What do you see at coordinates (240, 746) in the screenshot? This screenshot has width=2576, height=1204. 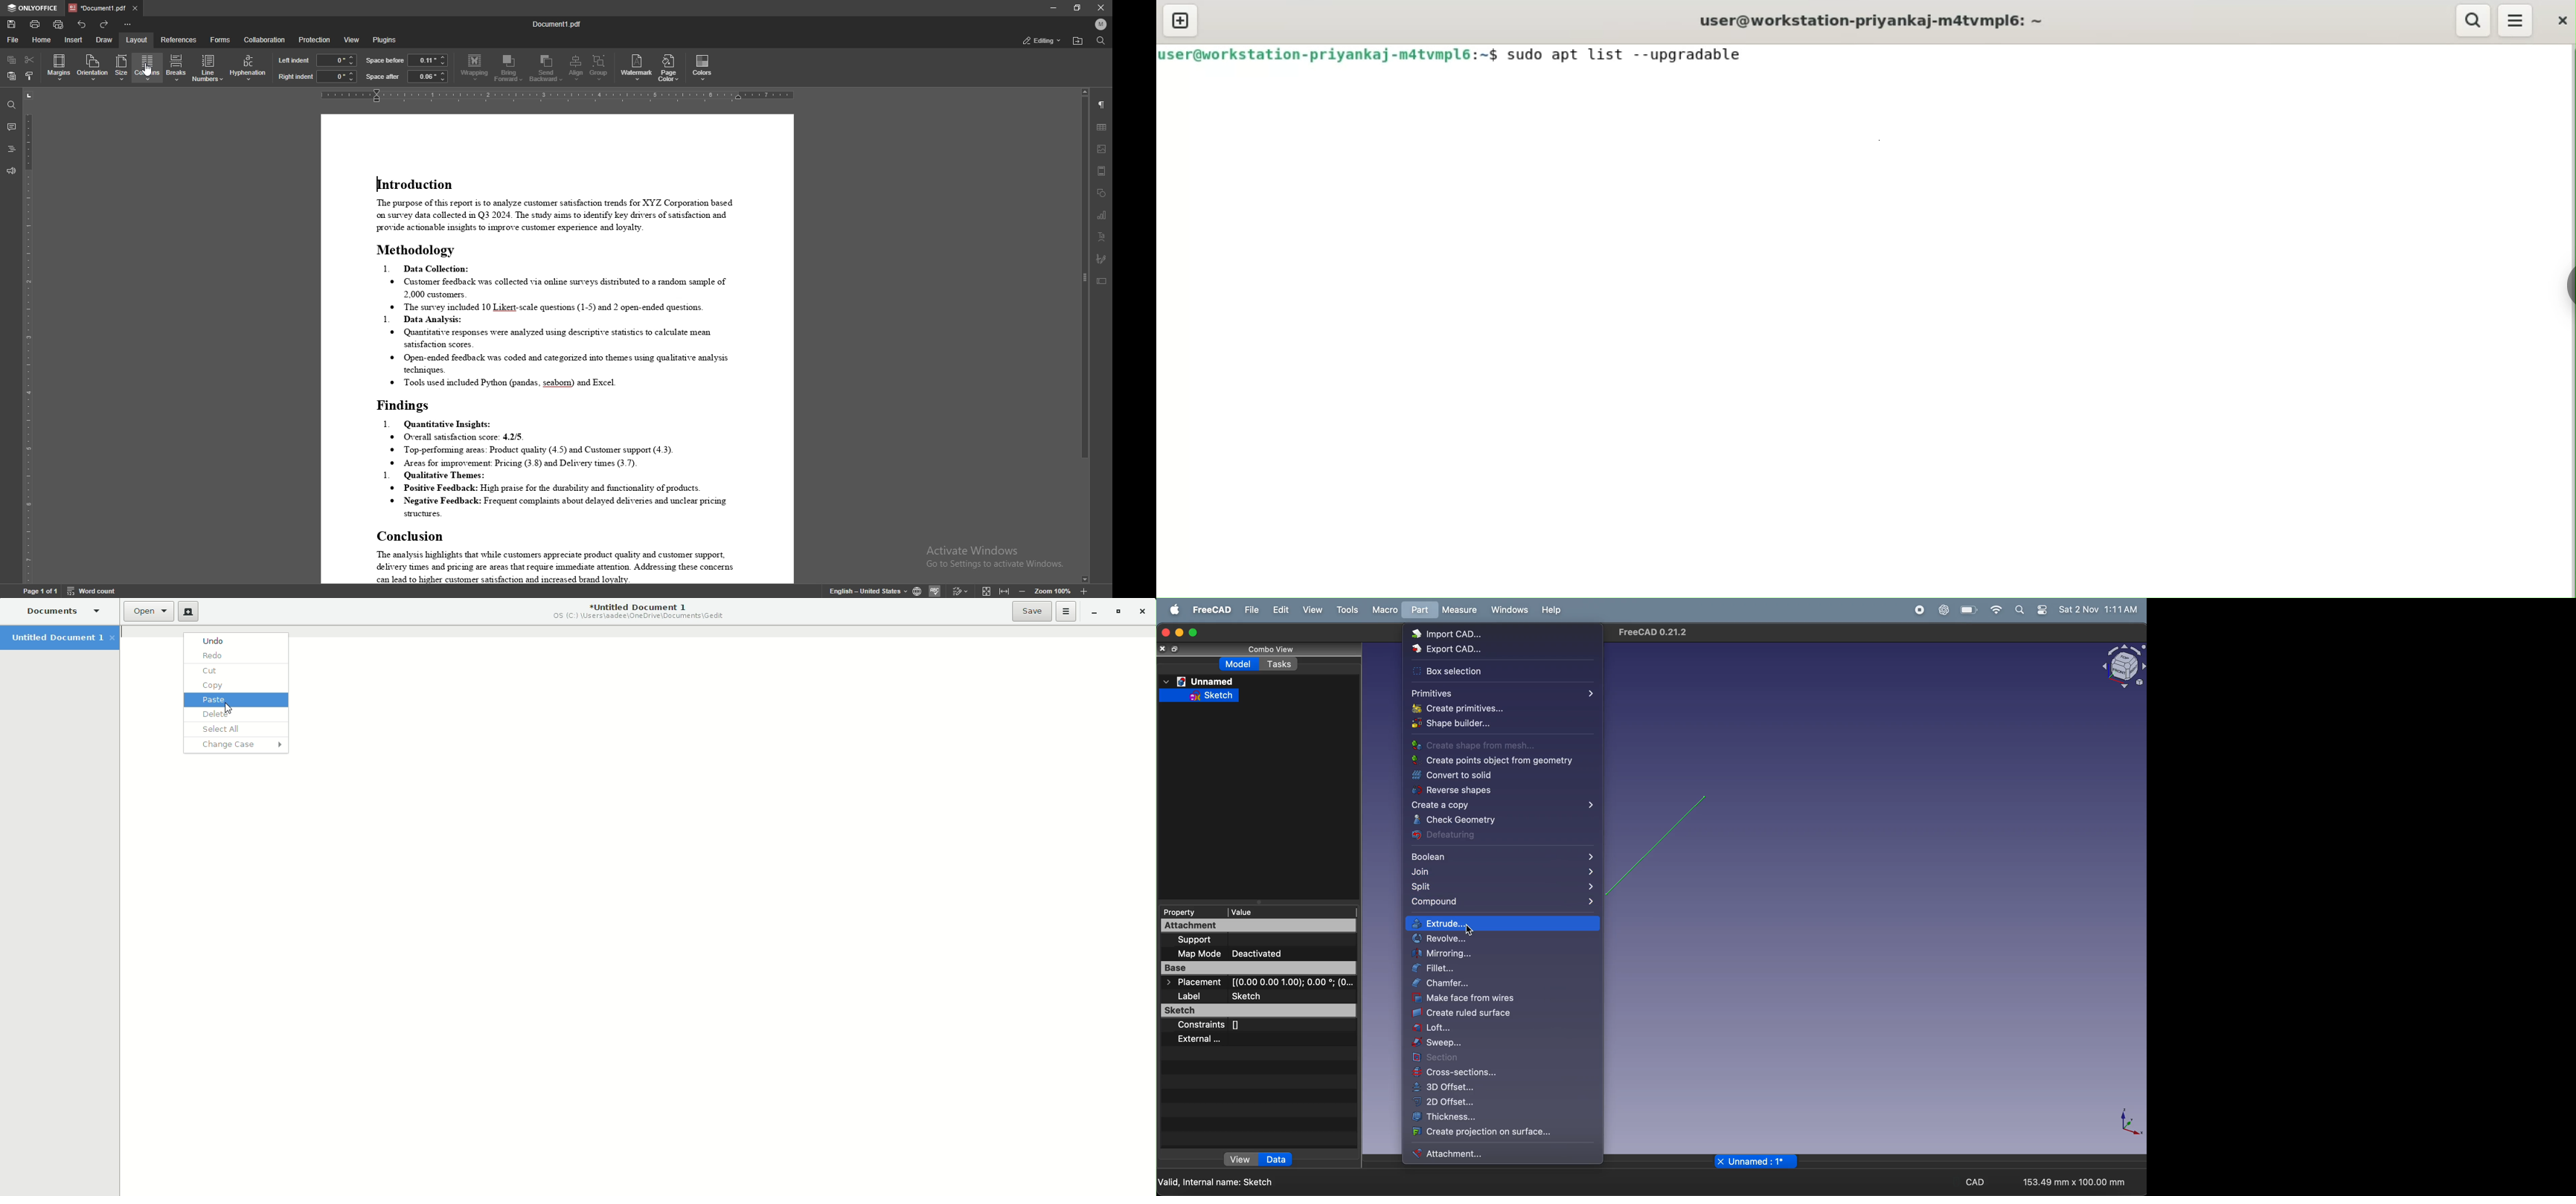 I see `Change Case` at bounding box center [240, 746].